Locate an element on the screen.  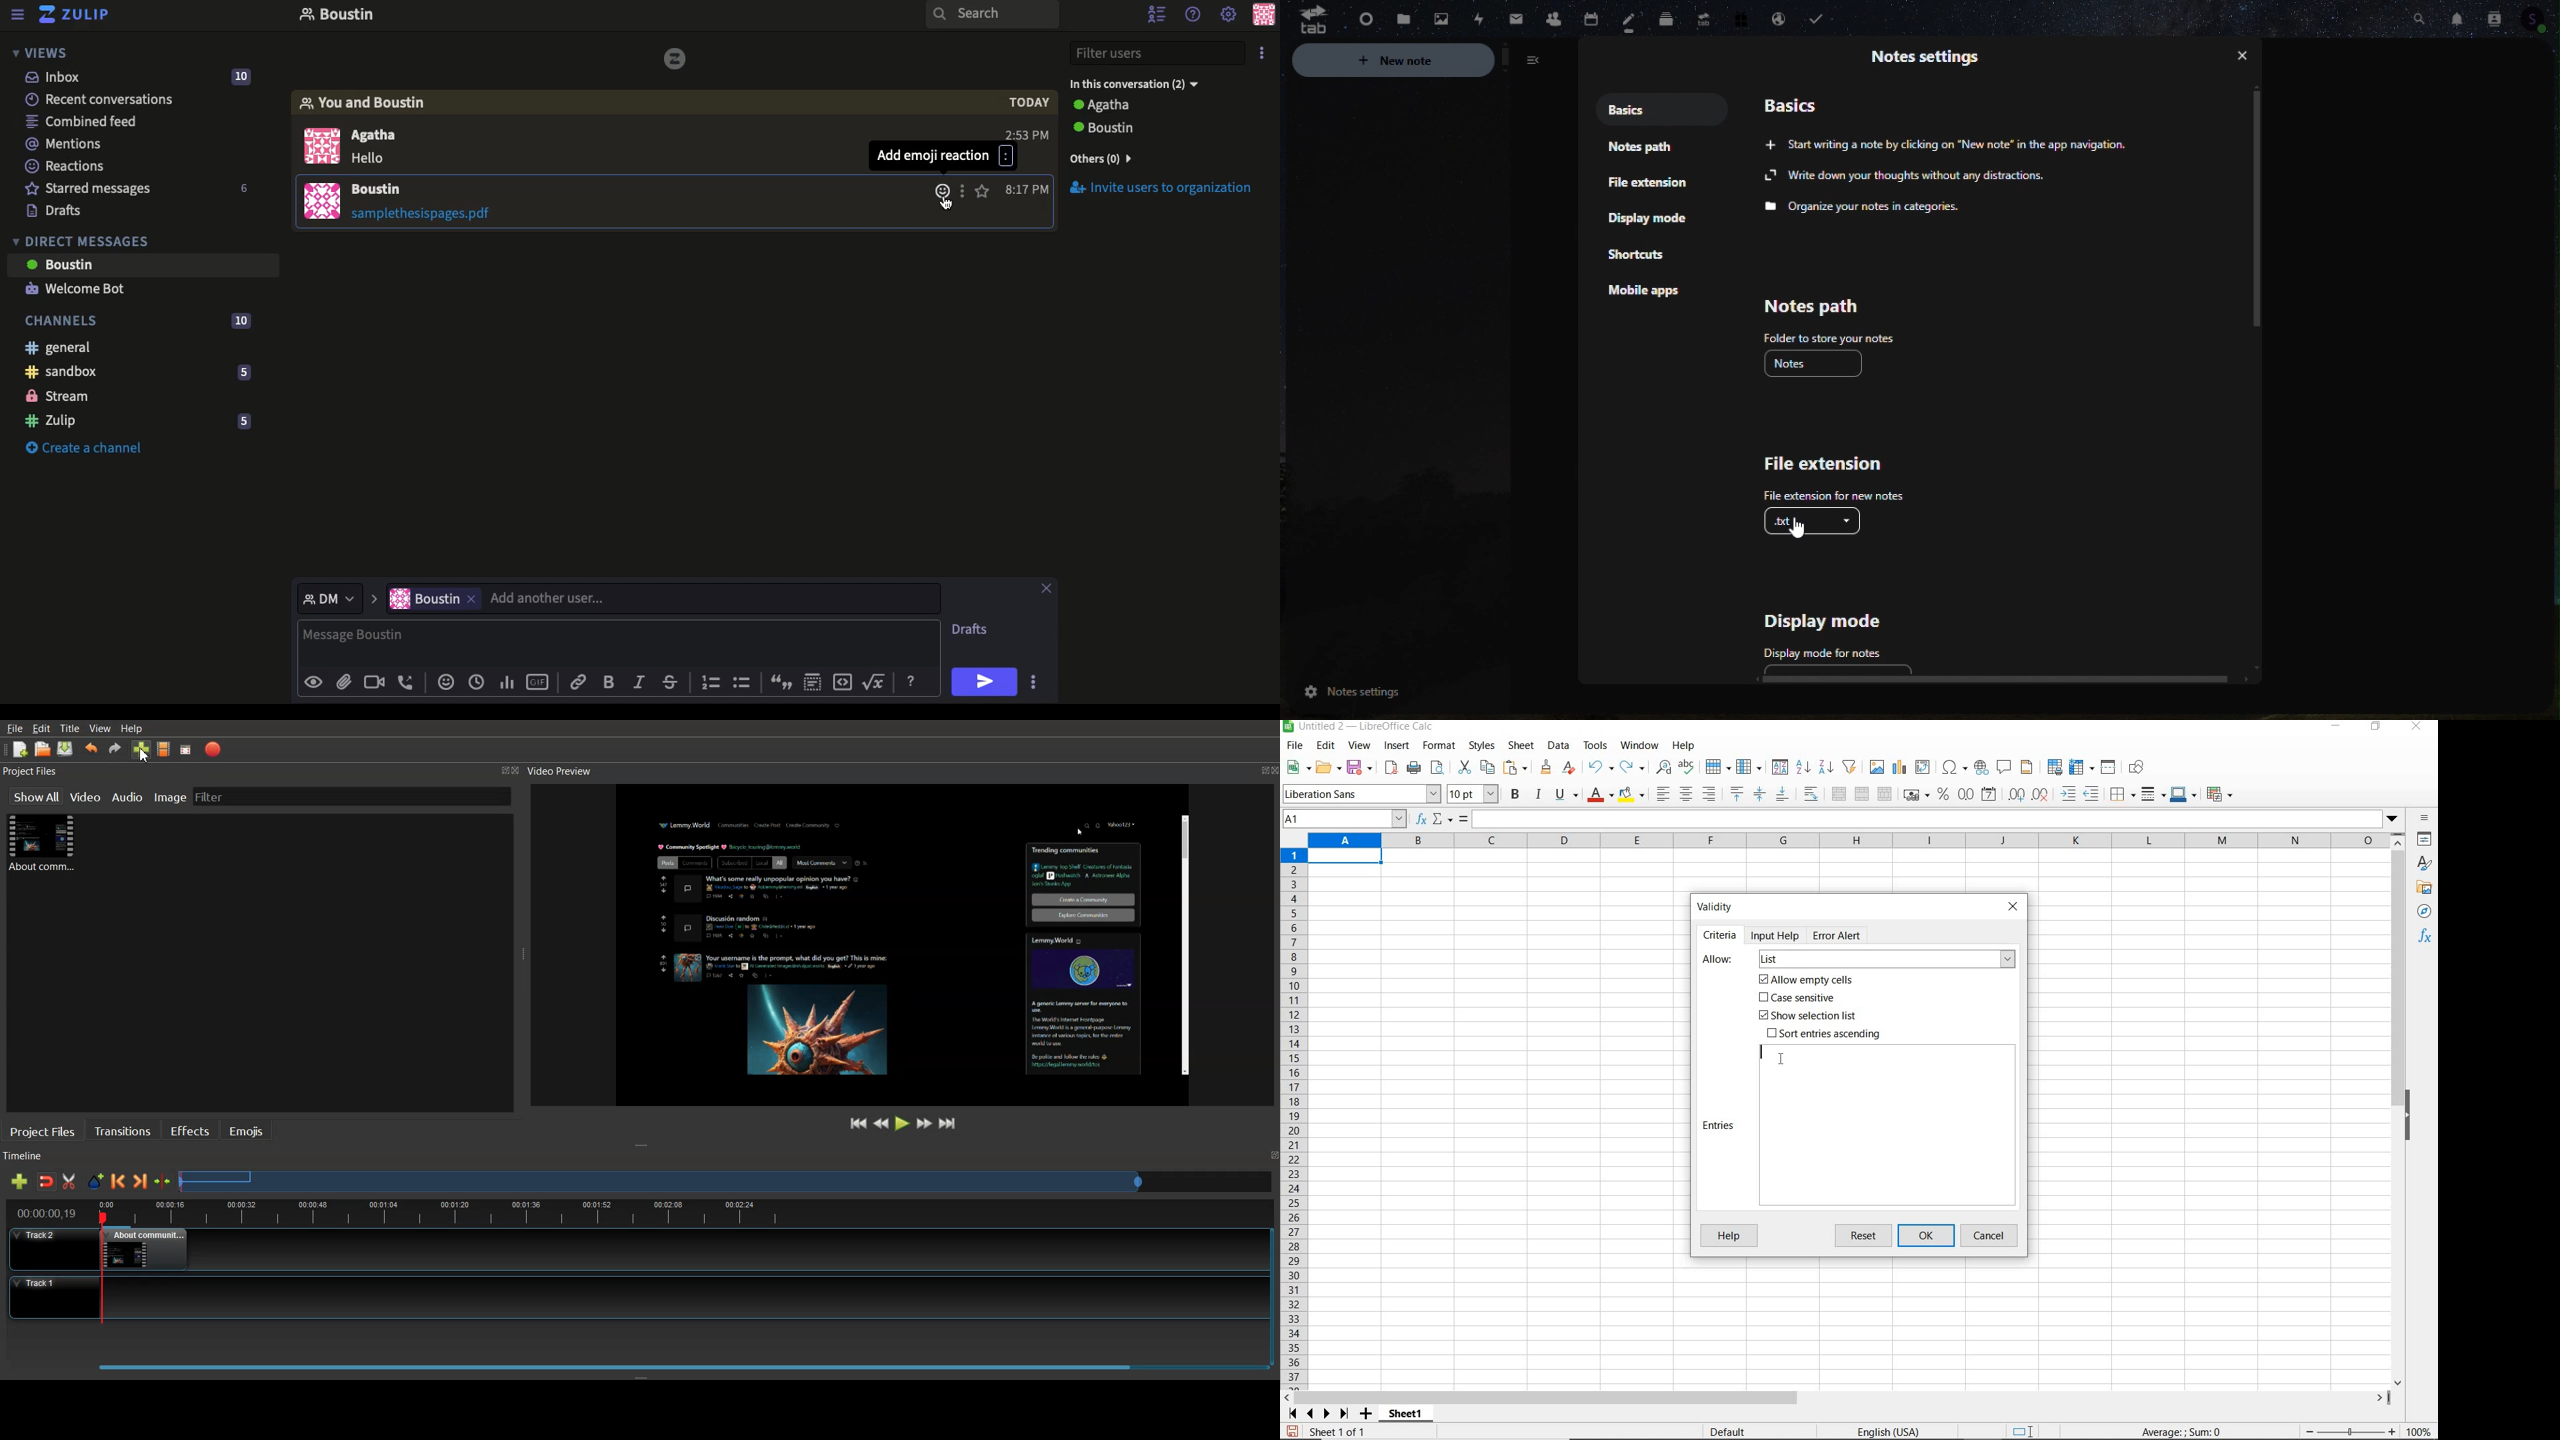
Bulleted list is located at coordinates (742, 683).